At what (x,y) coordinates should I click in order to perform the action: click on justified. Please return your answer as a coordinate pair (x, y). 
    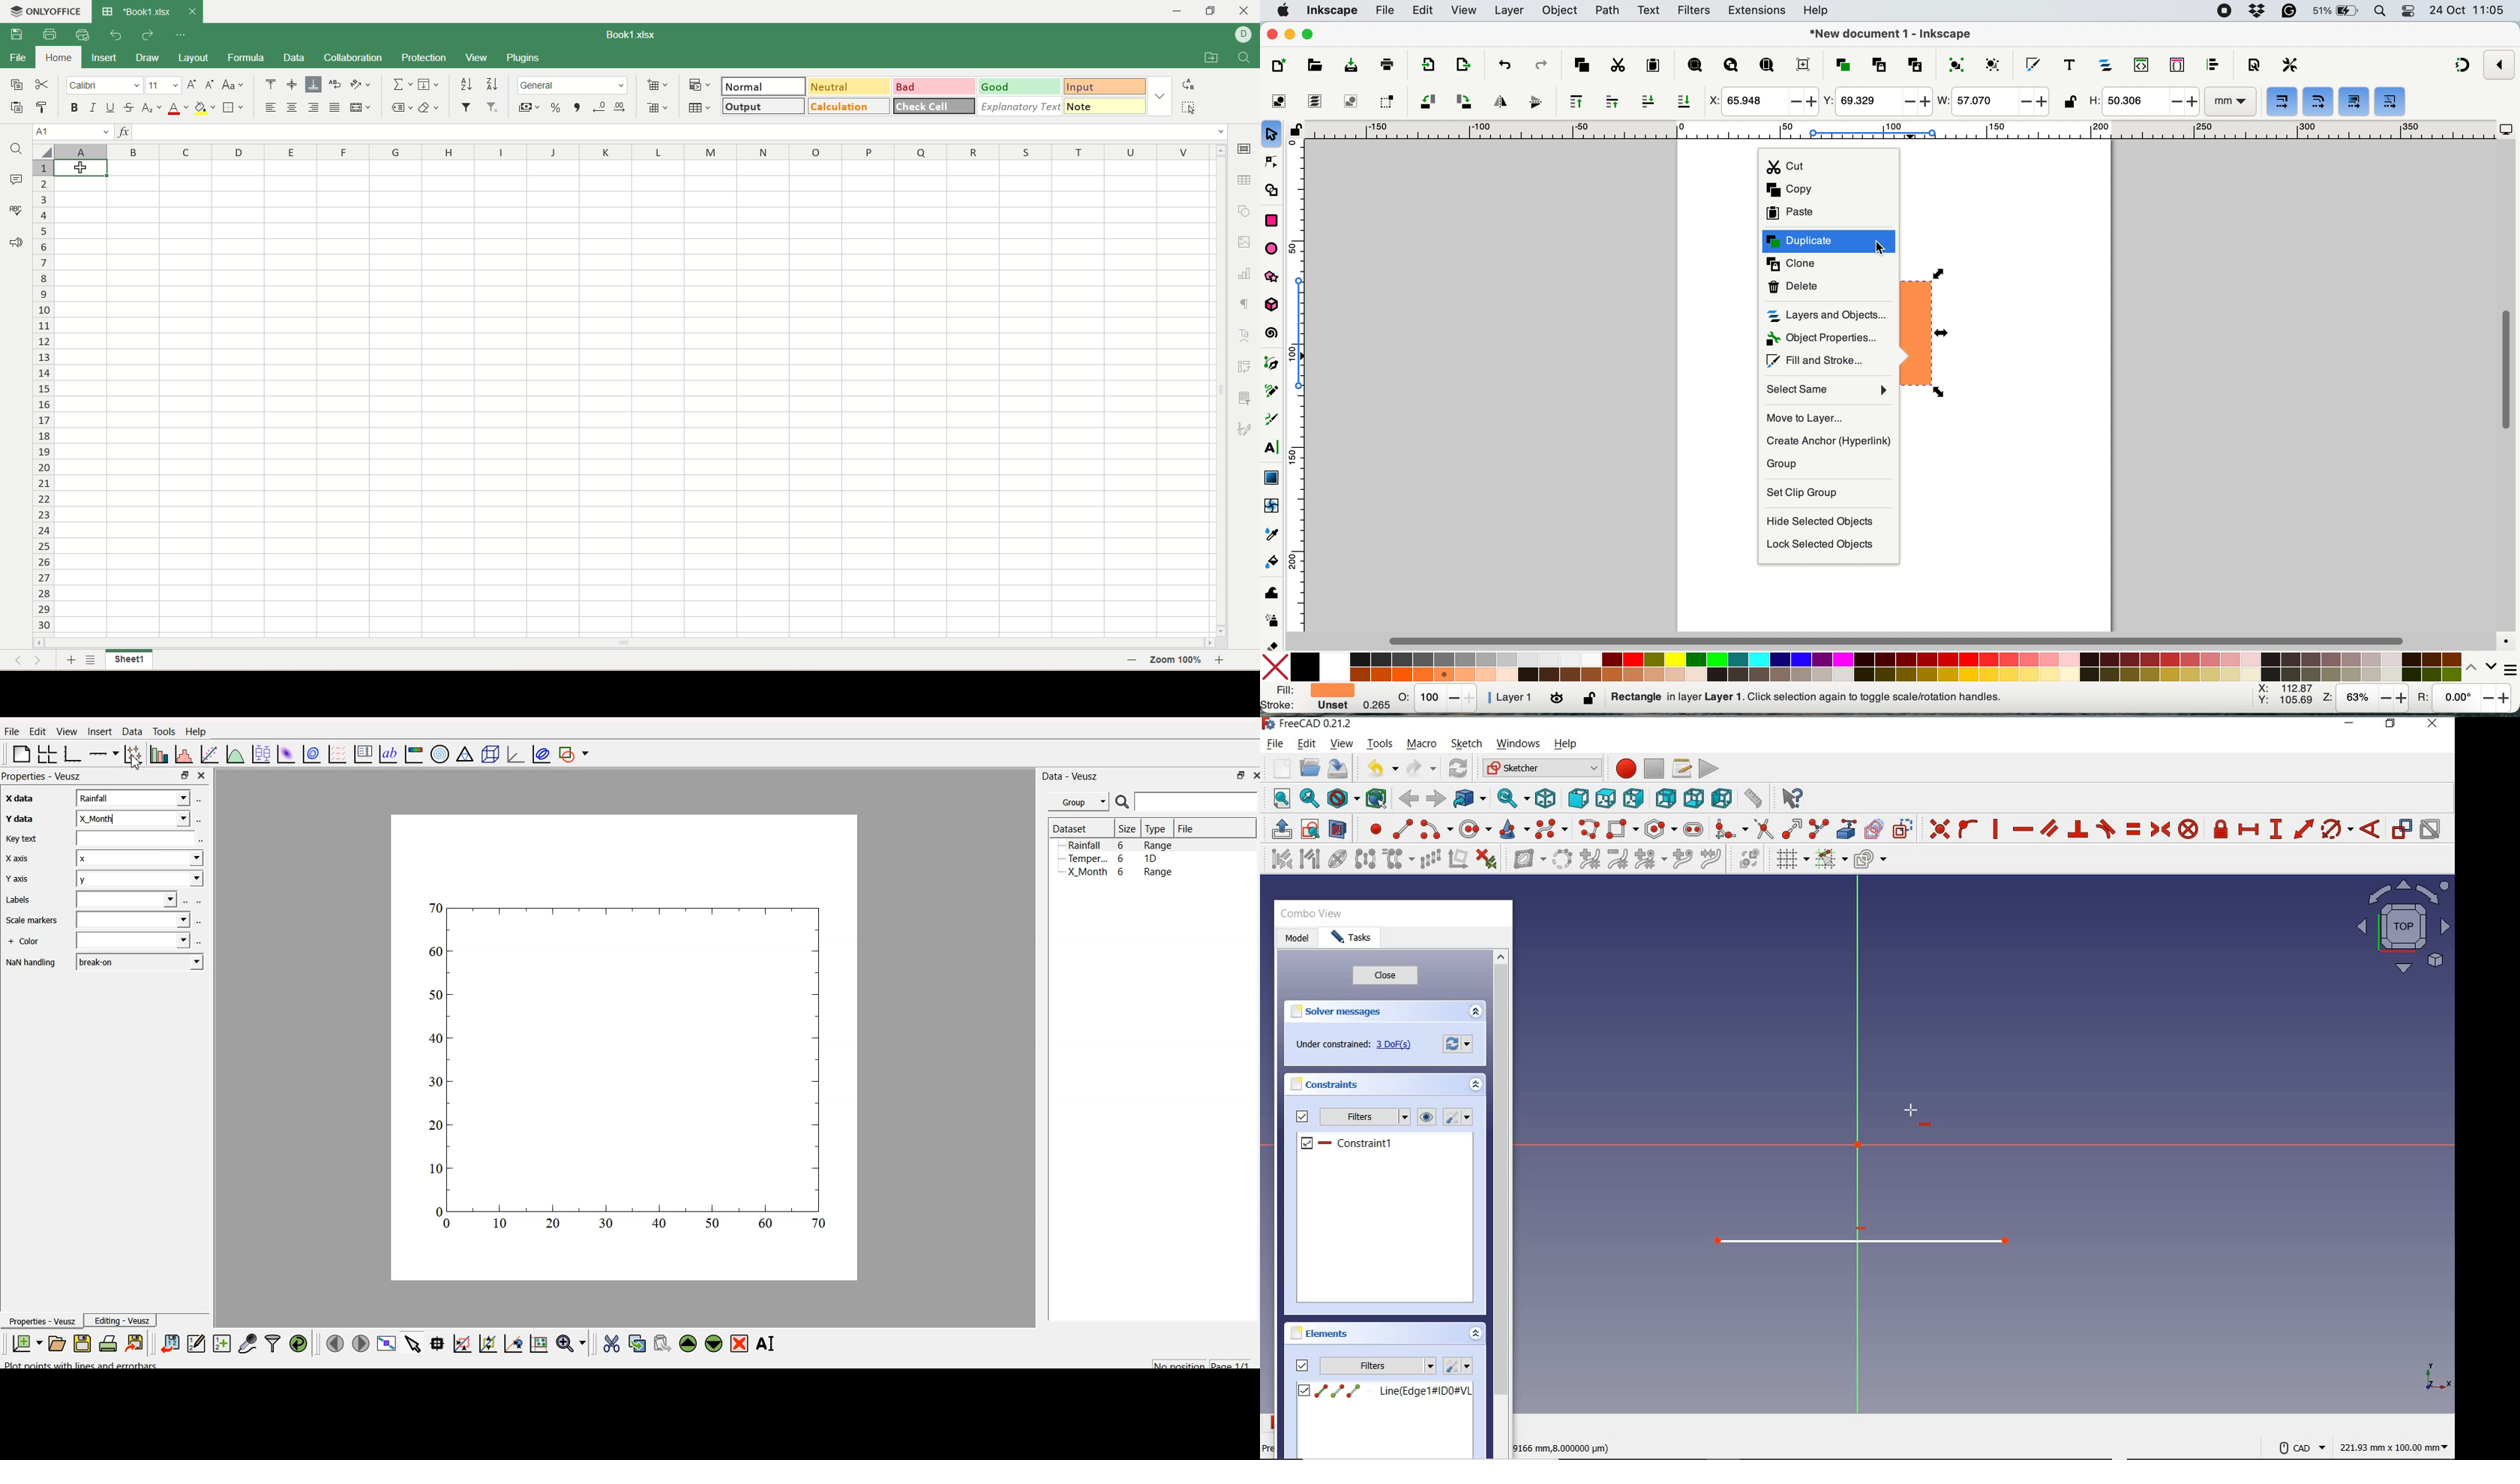
    Looking at the image, I should click on (335, 108).